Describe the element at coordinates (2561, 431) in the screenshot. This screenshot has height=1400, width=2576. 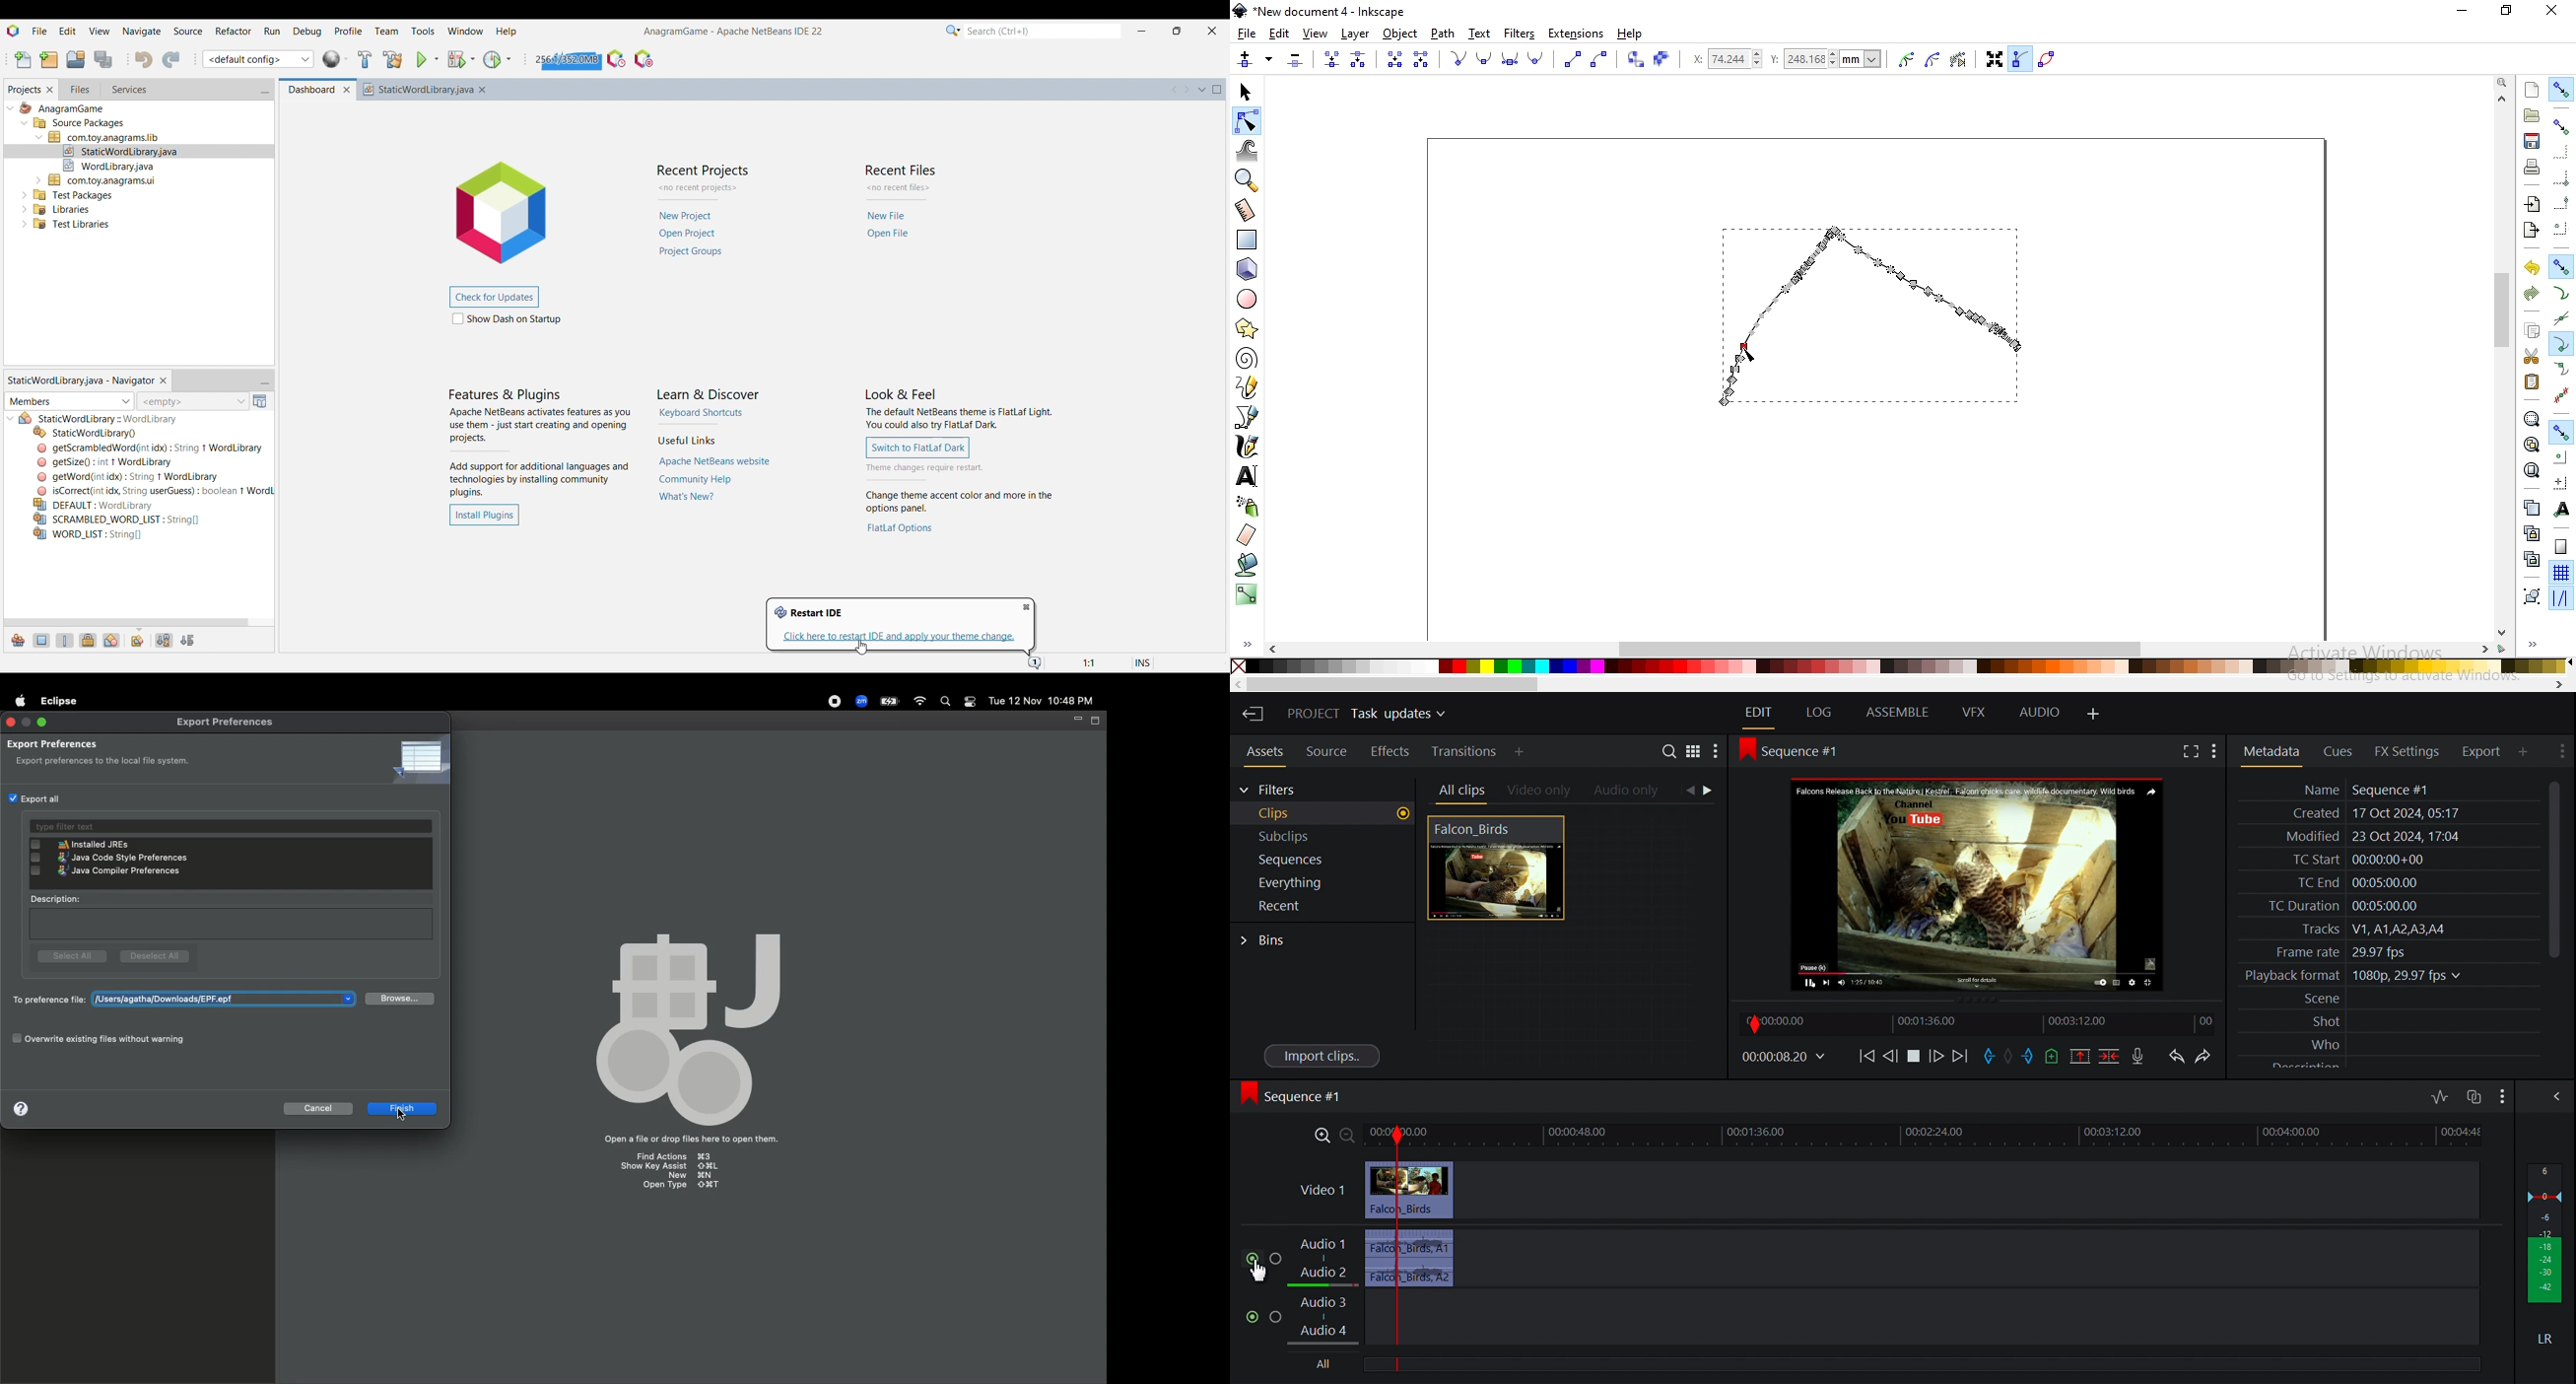
I see `snap other points` at that location.